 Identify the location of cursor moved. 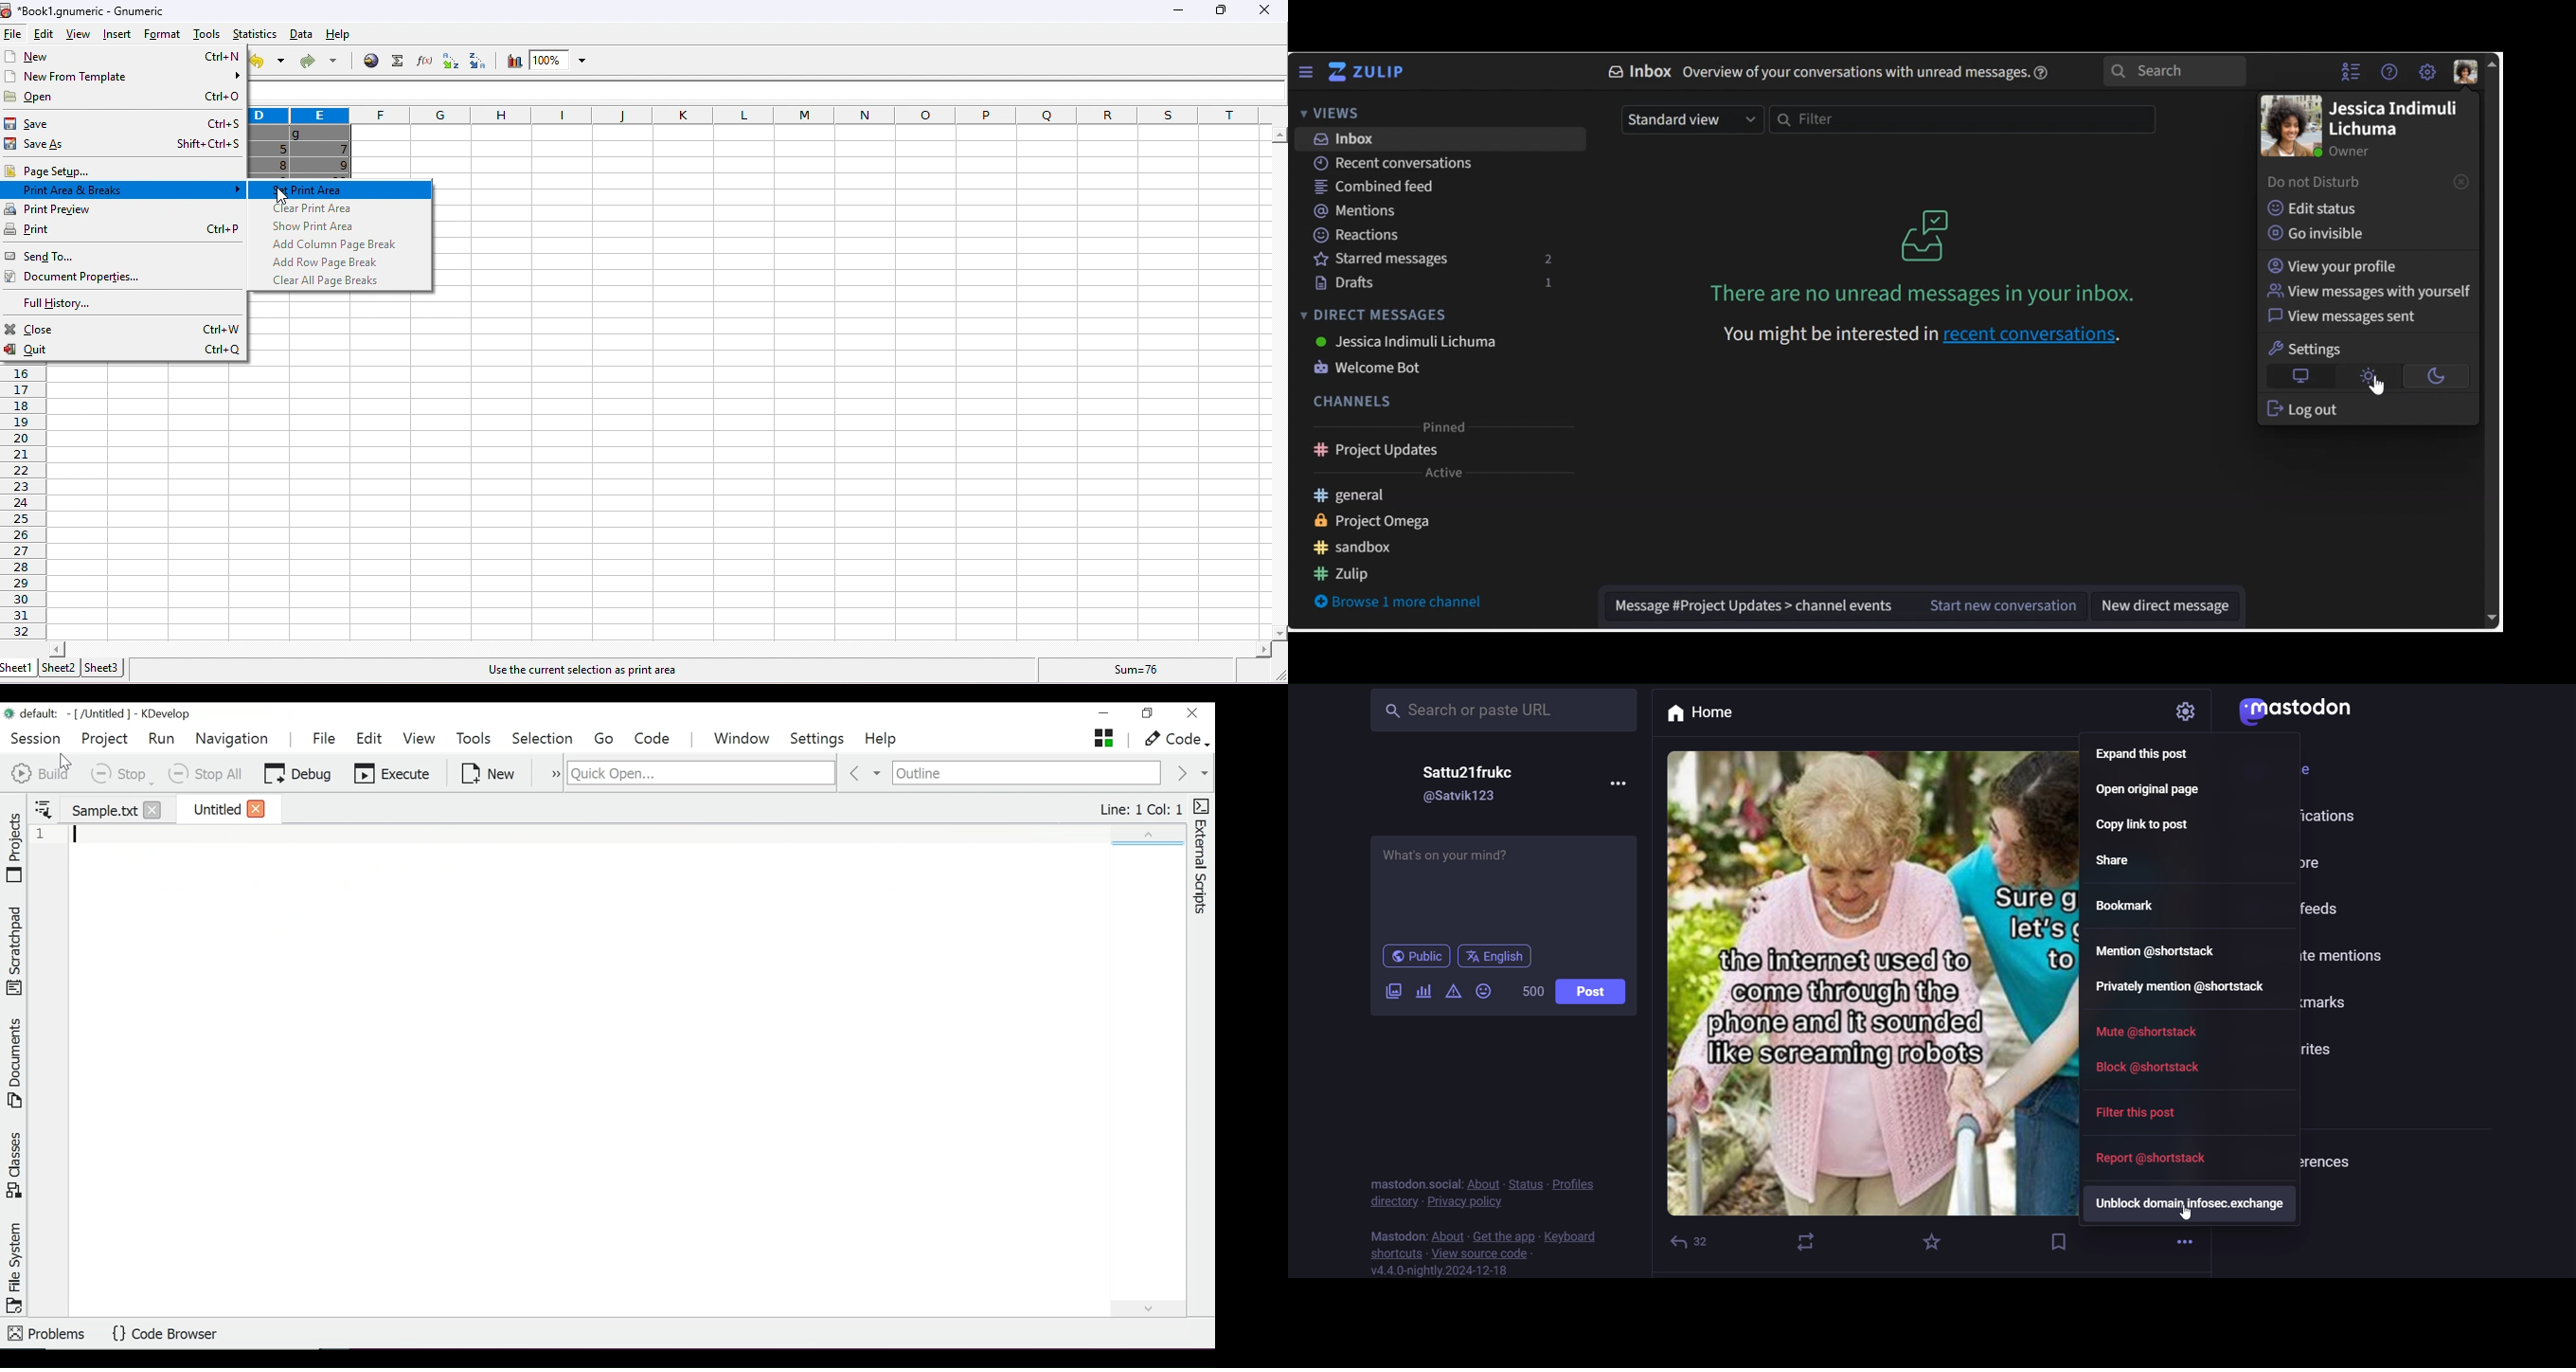
(283, 196).